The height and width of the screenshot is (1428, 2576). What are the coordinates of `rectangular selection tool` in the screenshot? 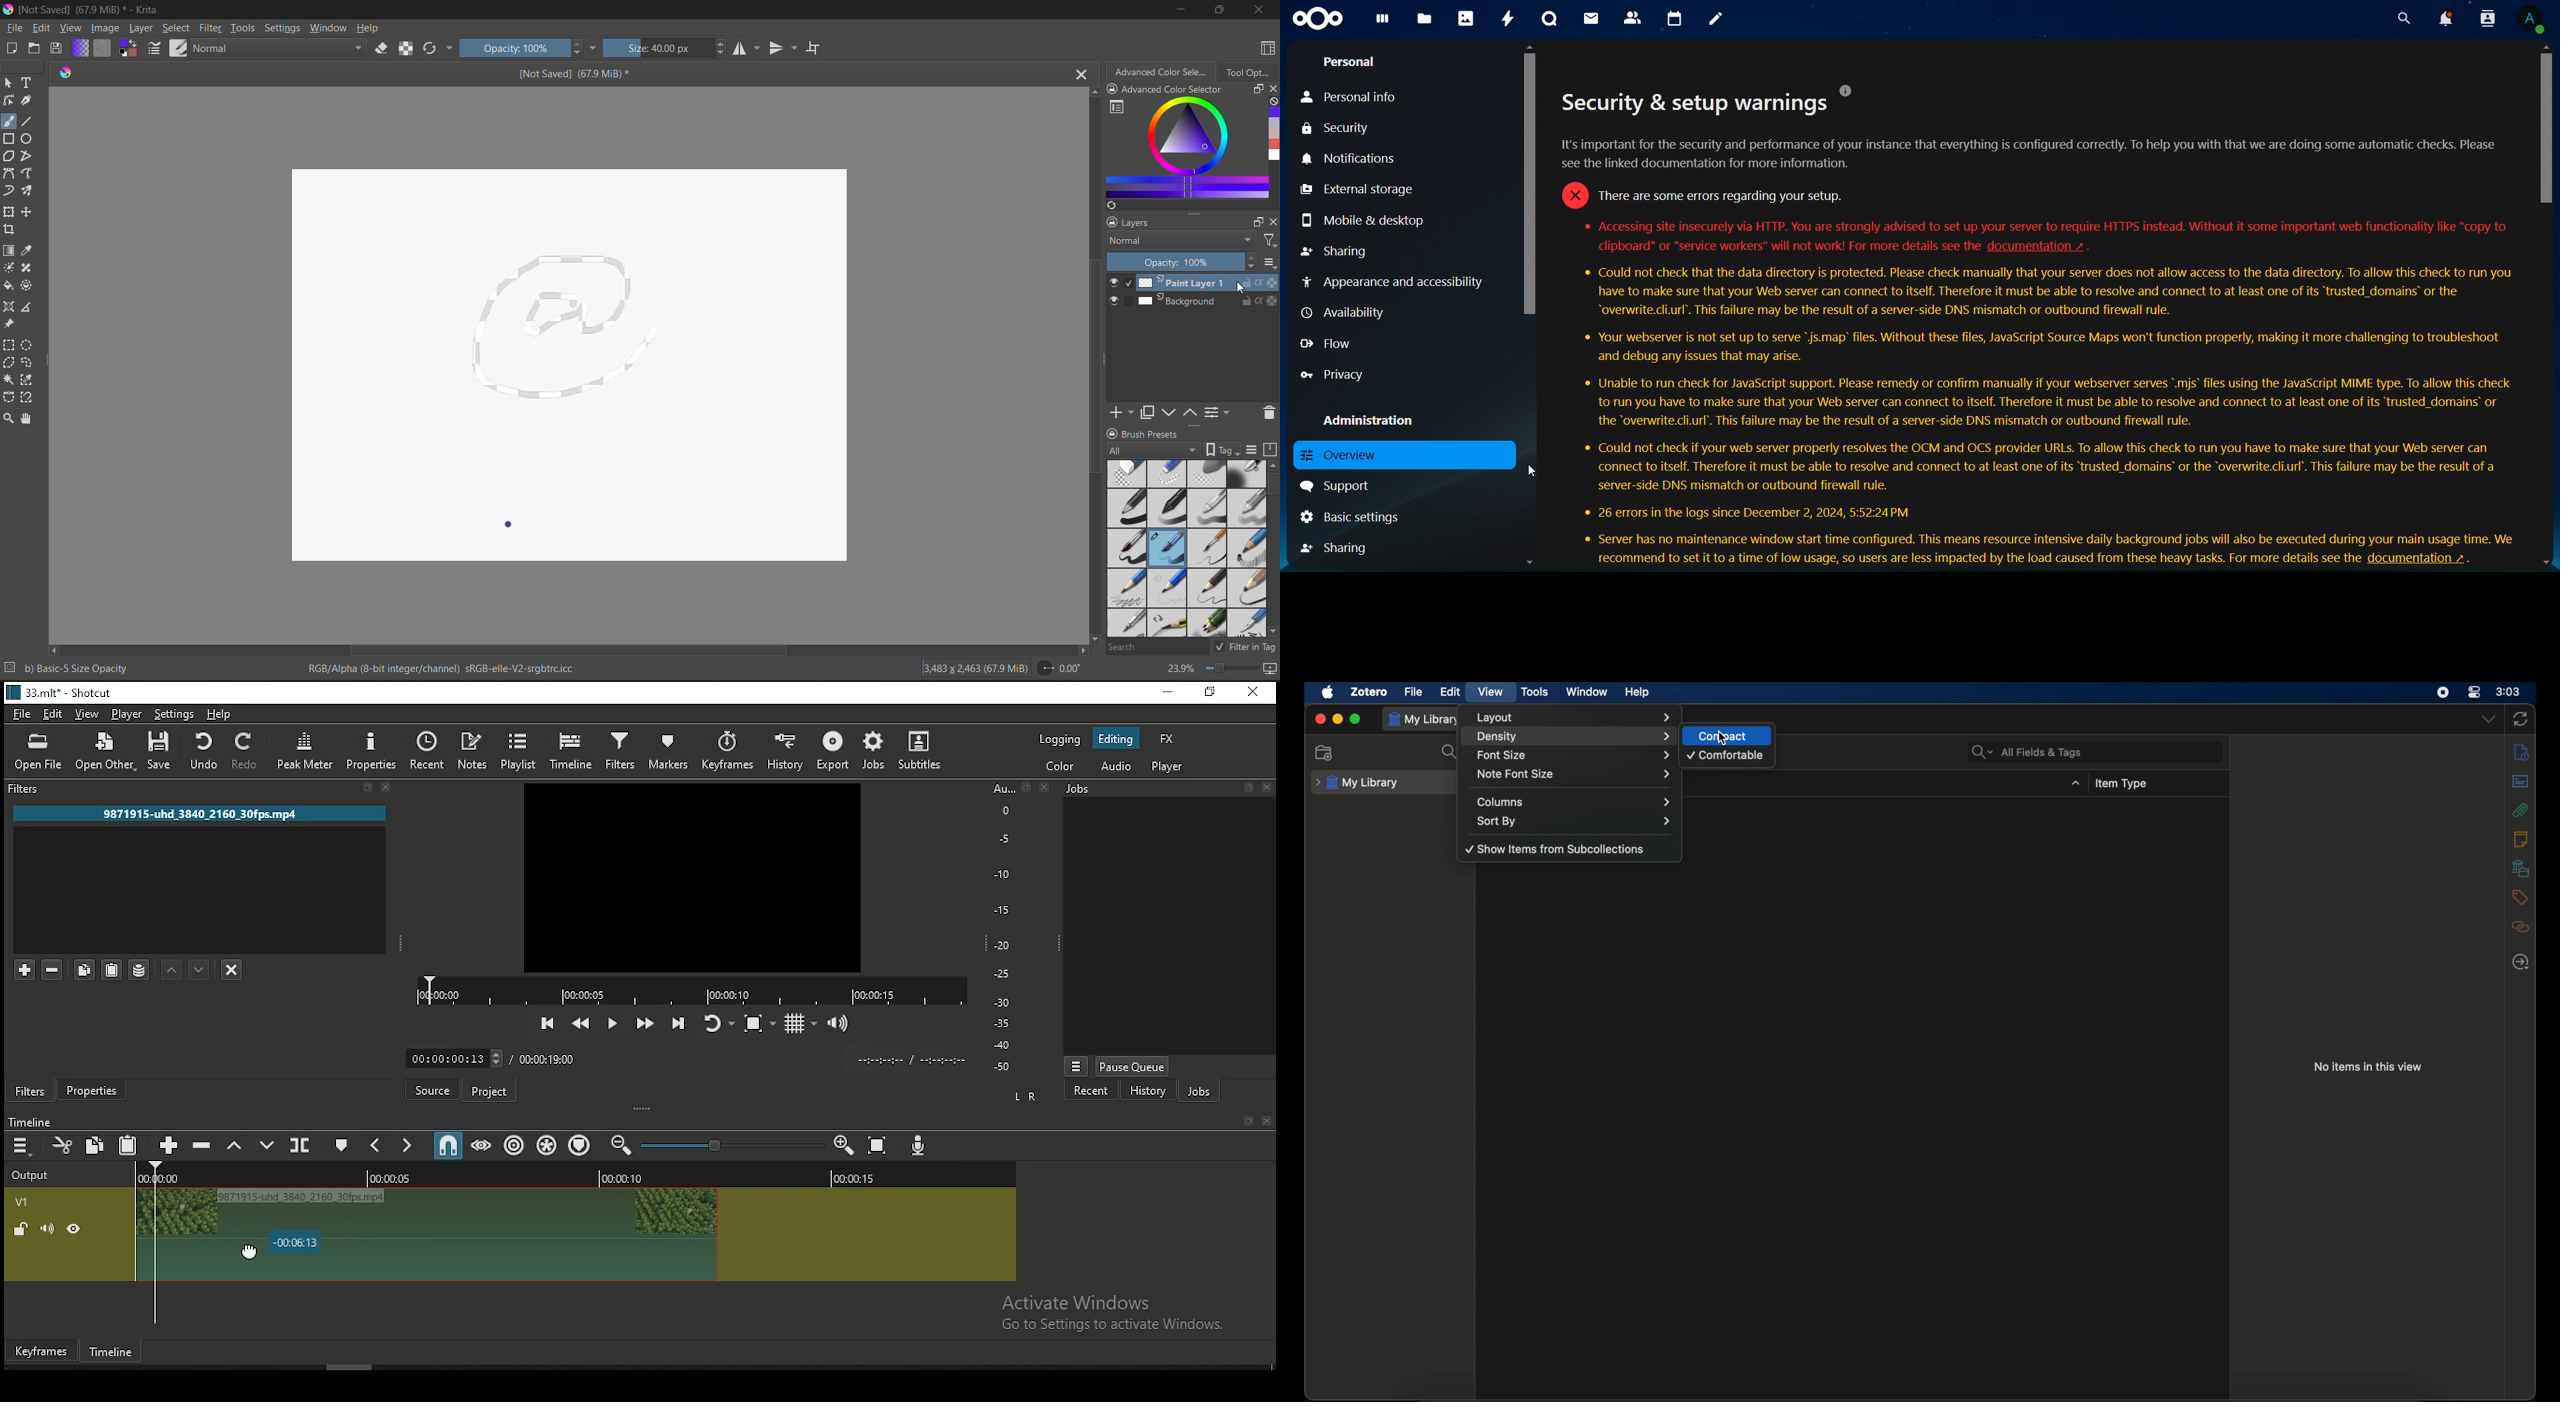 It's located at (8, 345).